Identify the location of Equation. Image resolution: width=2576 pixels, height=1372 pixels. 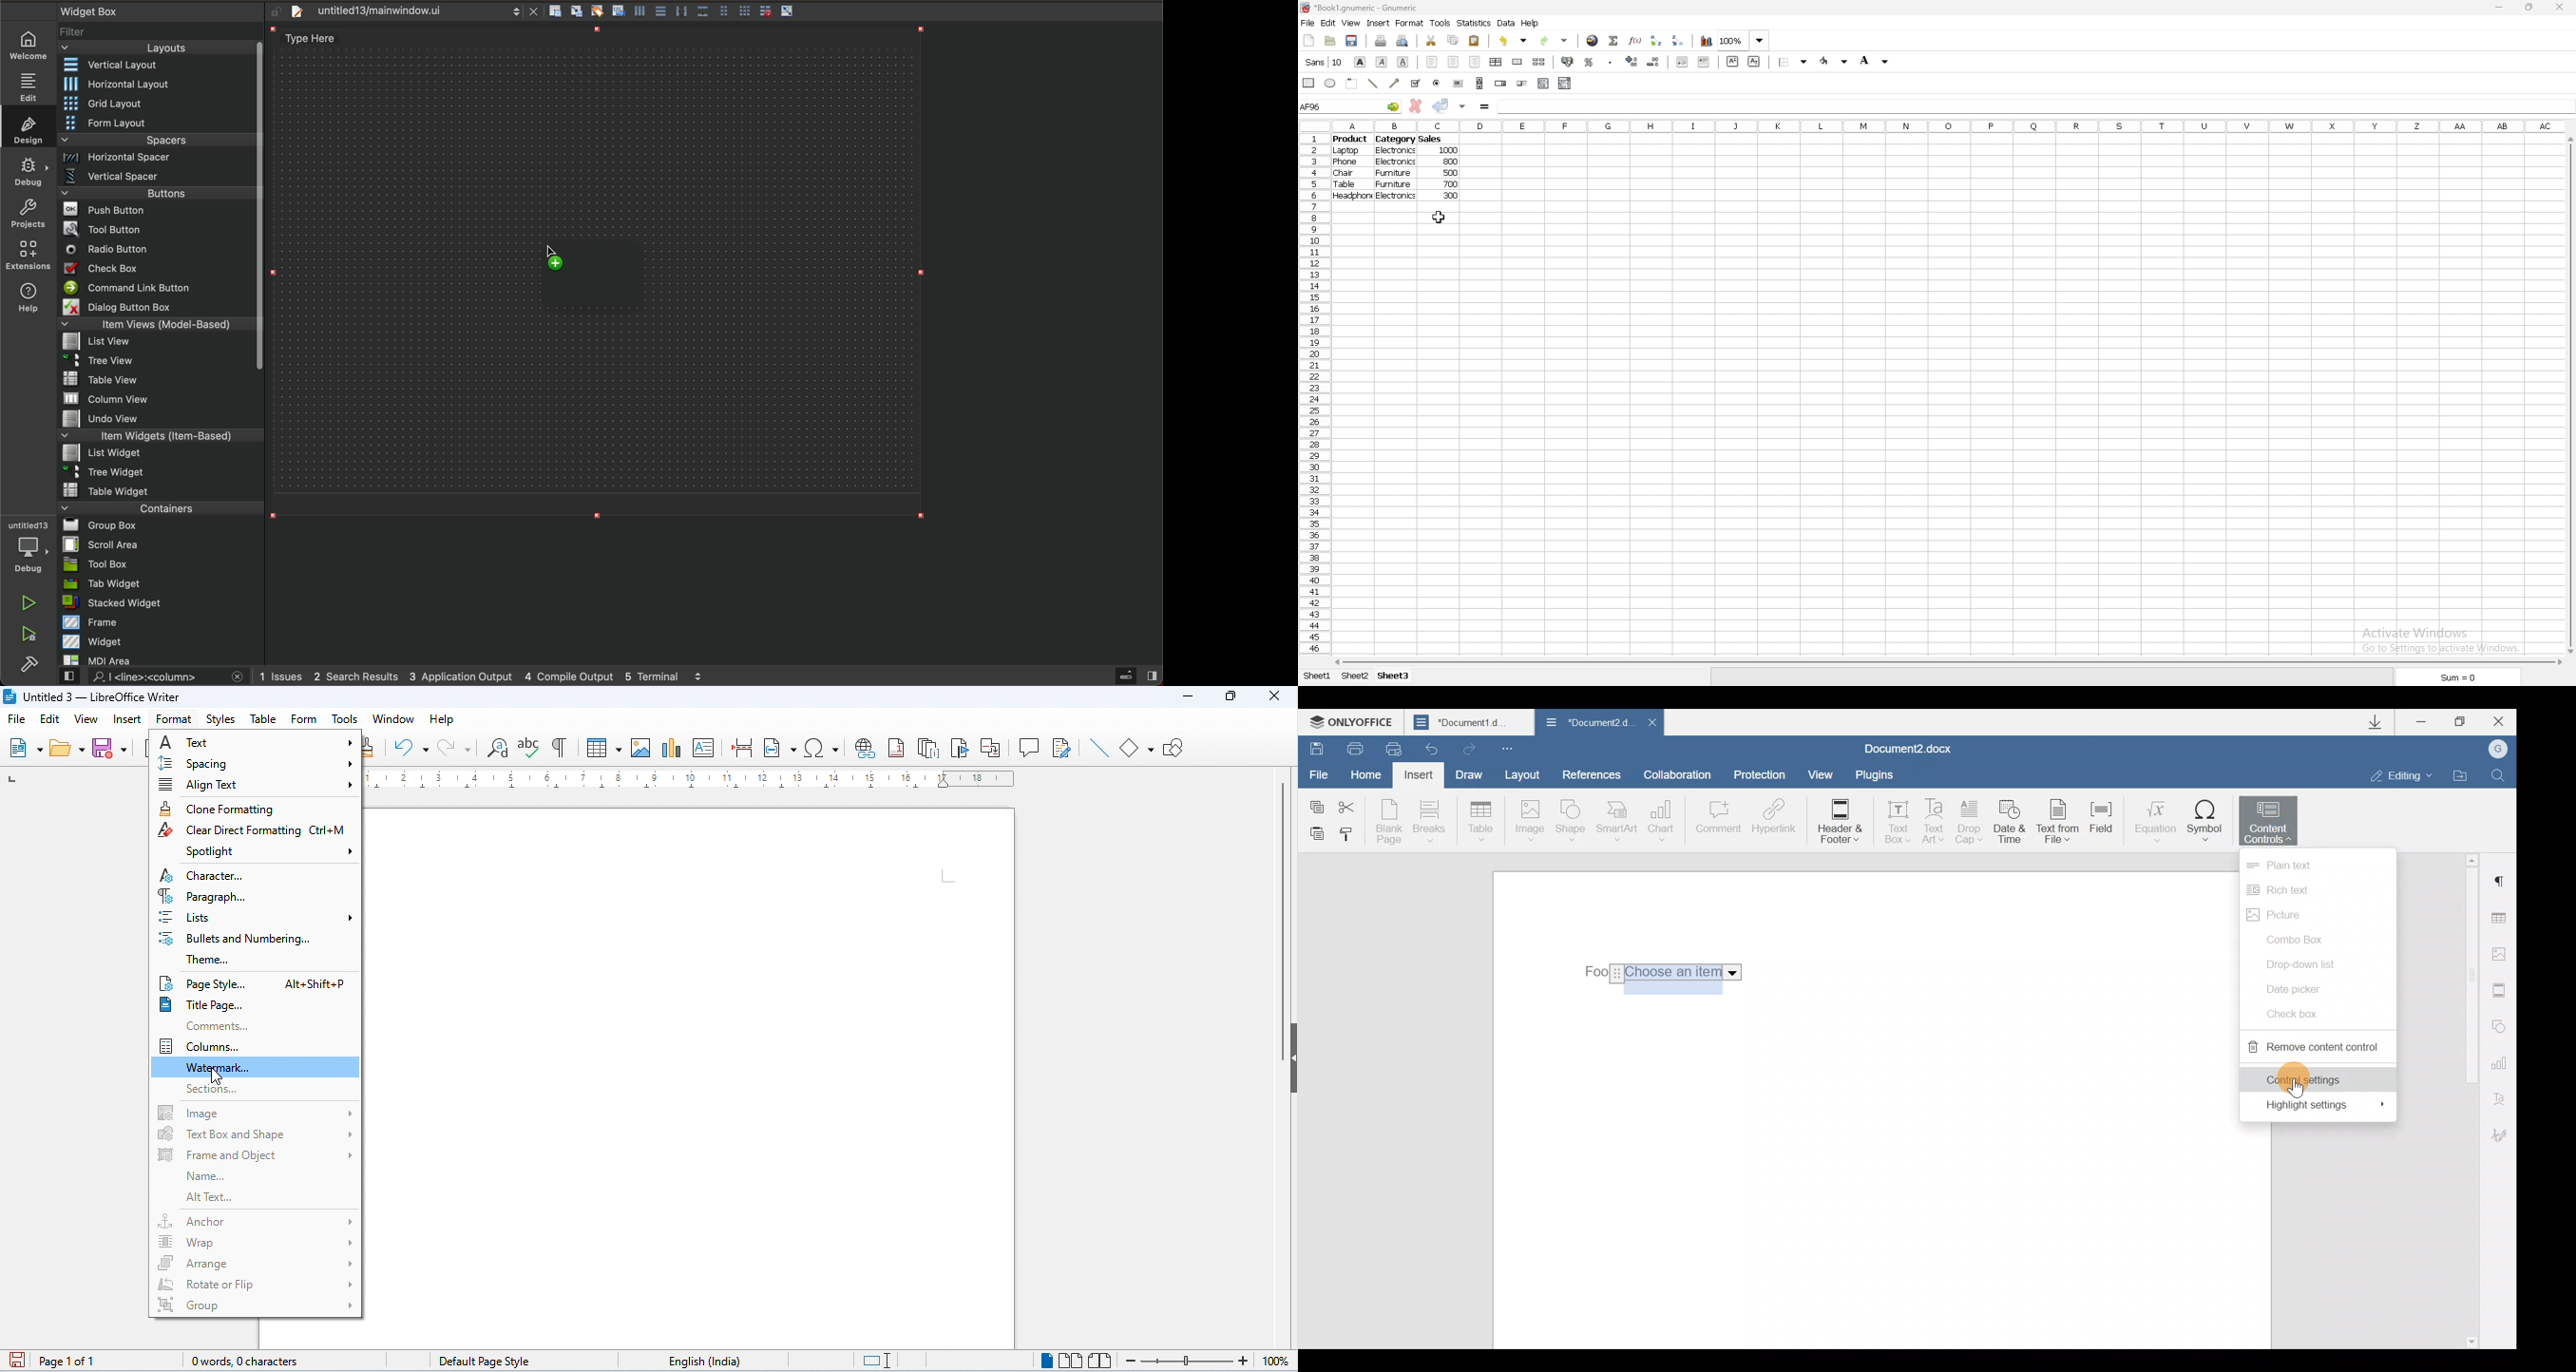
(2154, 819).